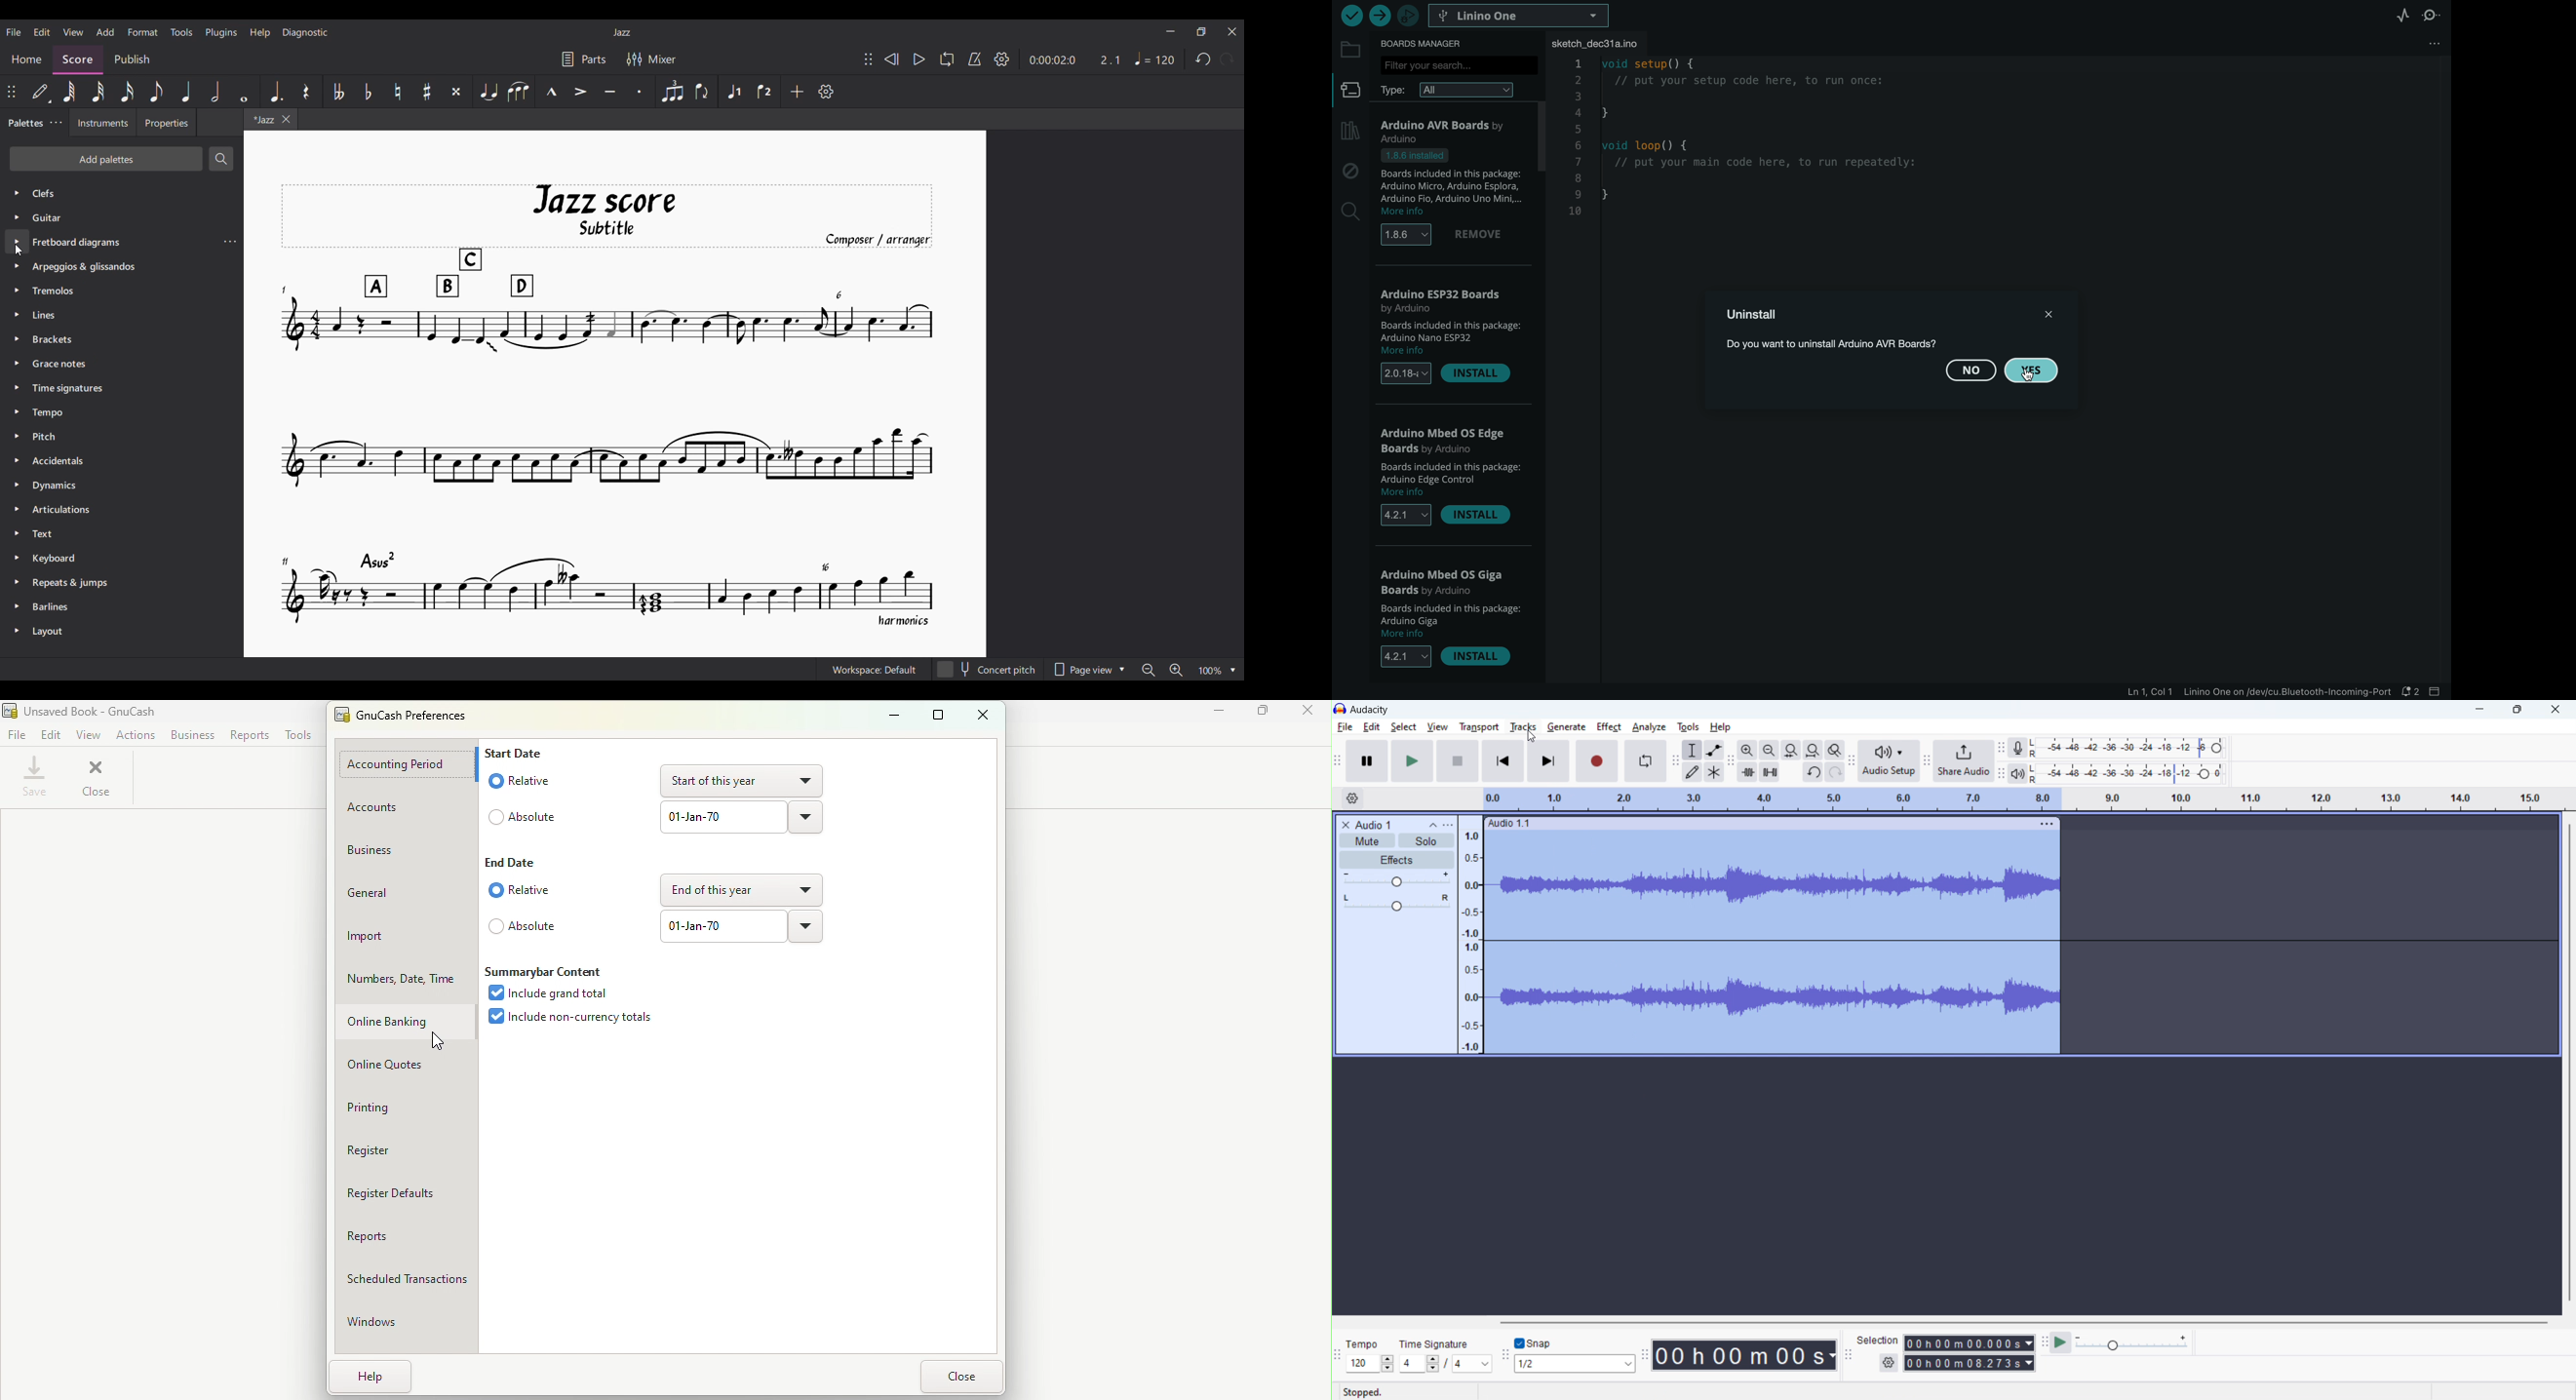 The width and height of the screenshot is (2576, 1400). What do you see at coordinates (1968, 1363) in the screenshot?
I see `end time` at bounding box center [1968, 1363].